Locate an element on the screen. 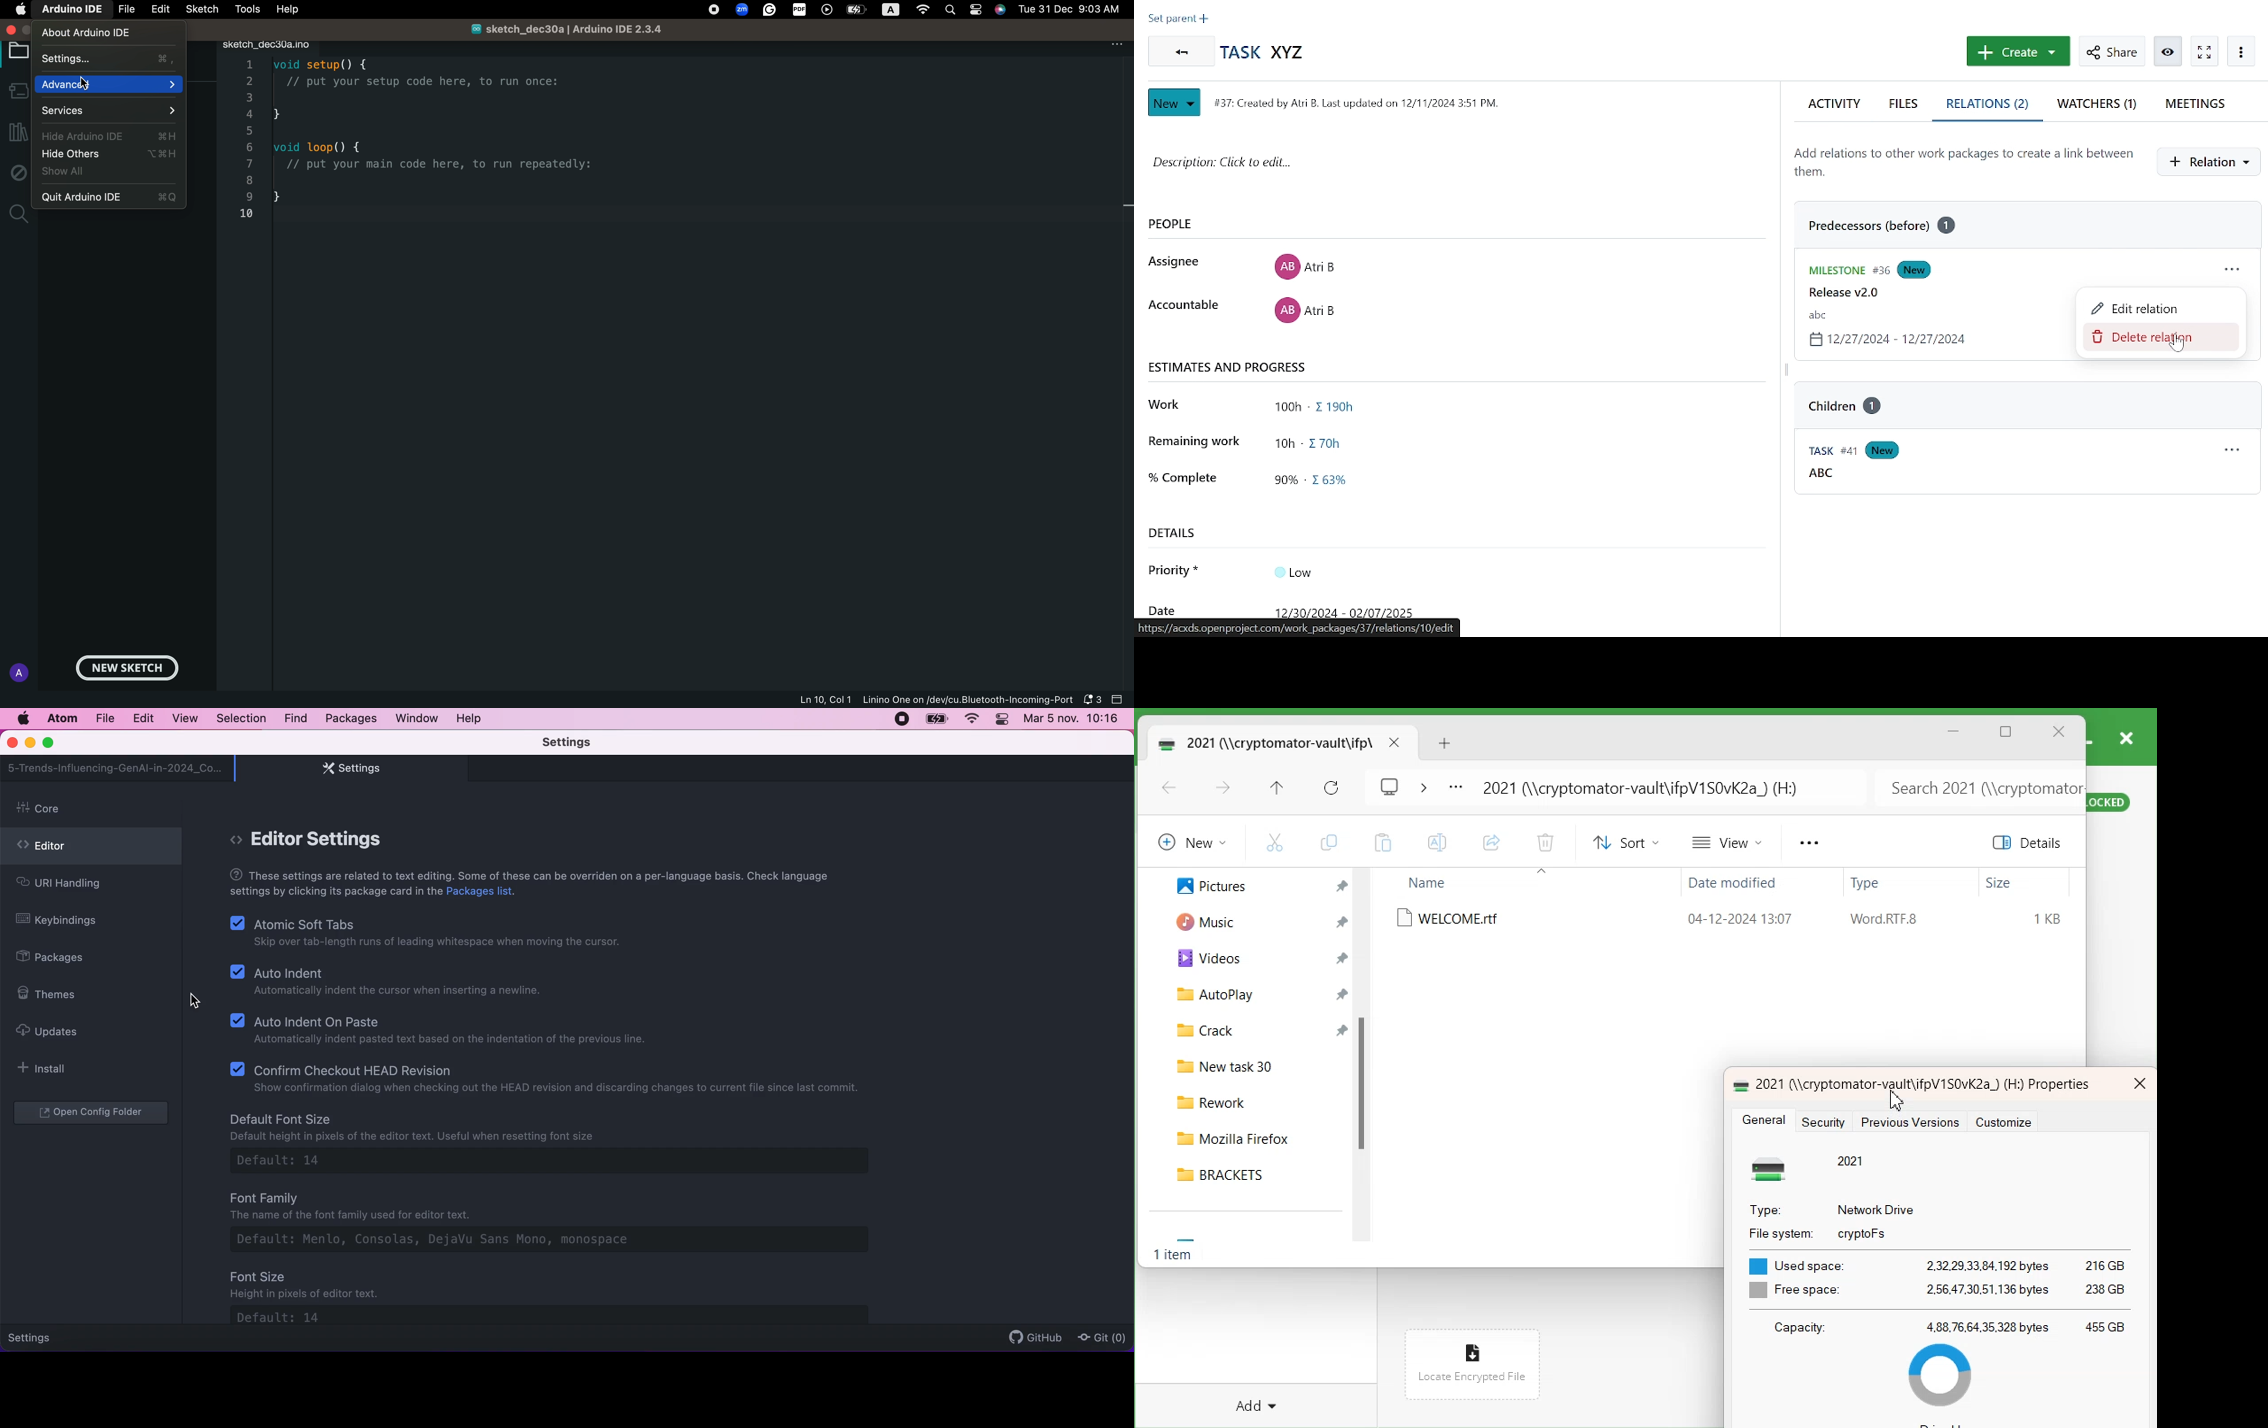 This screenshot has width=2268, height=1428. cursor is located at coordinates (2179, 346).